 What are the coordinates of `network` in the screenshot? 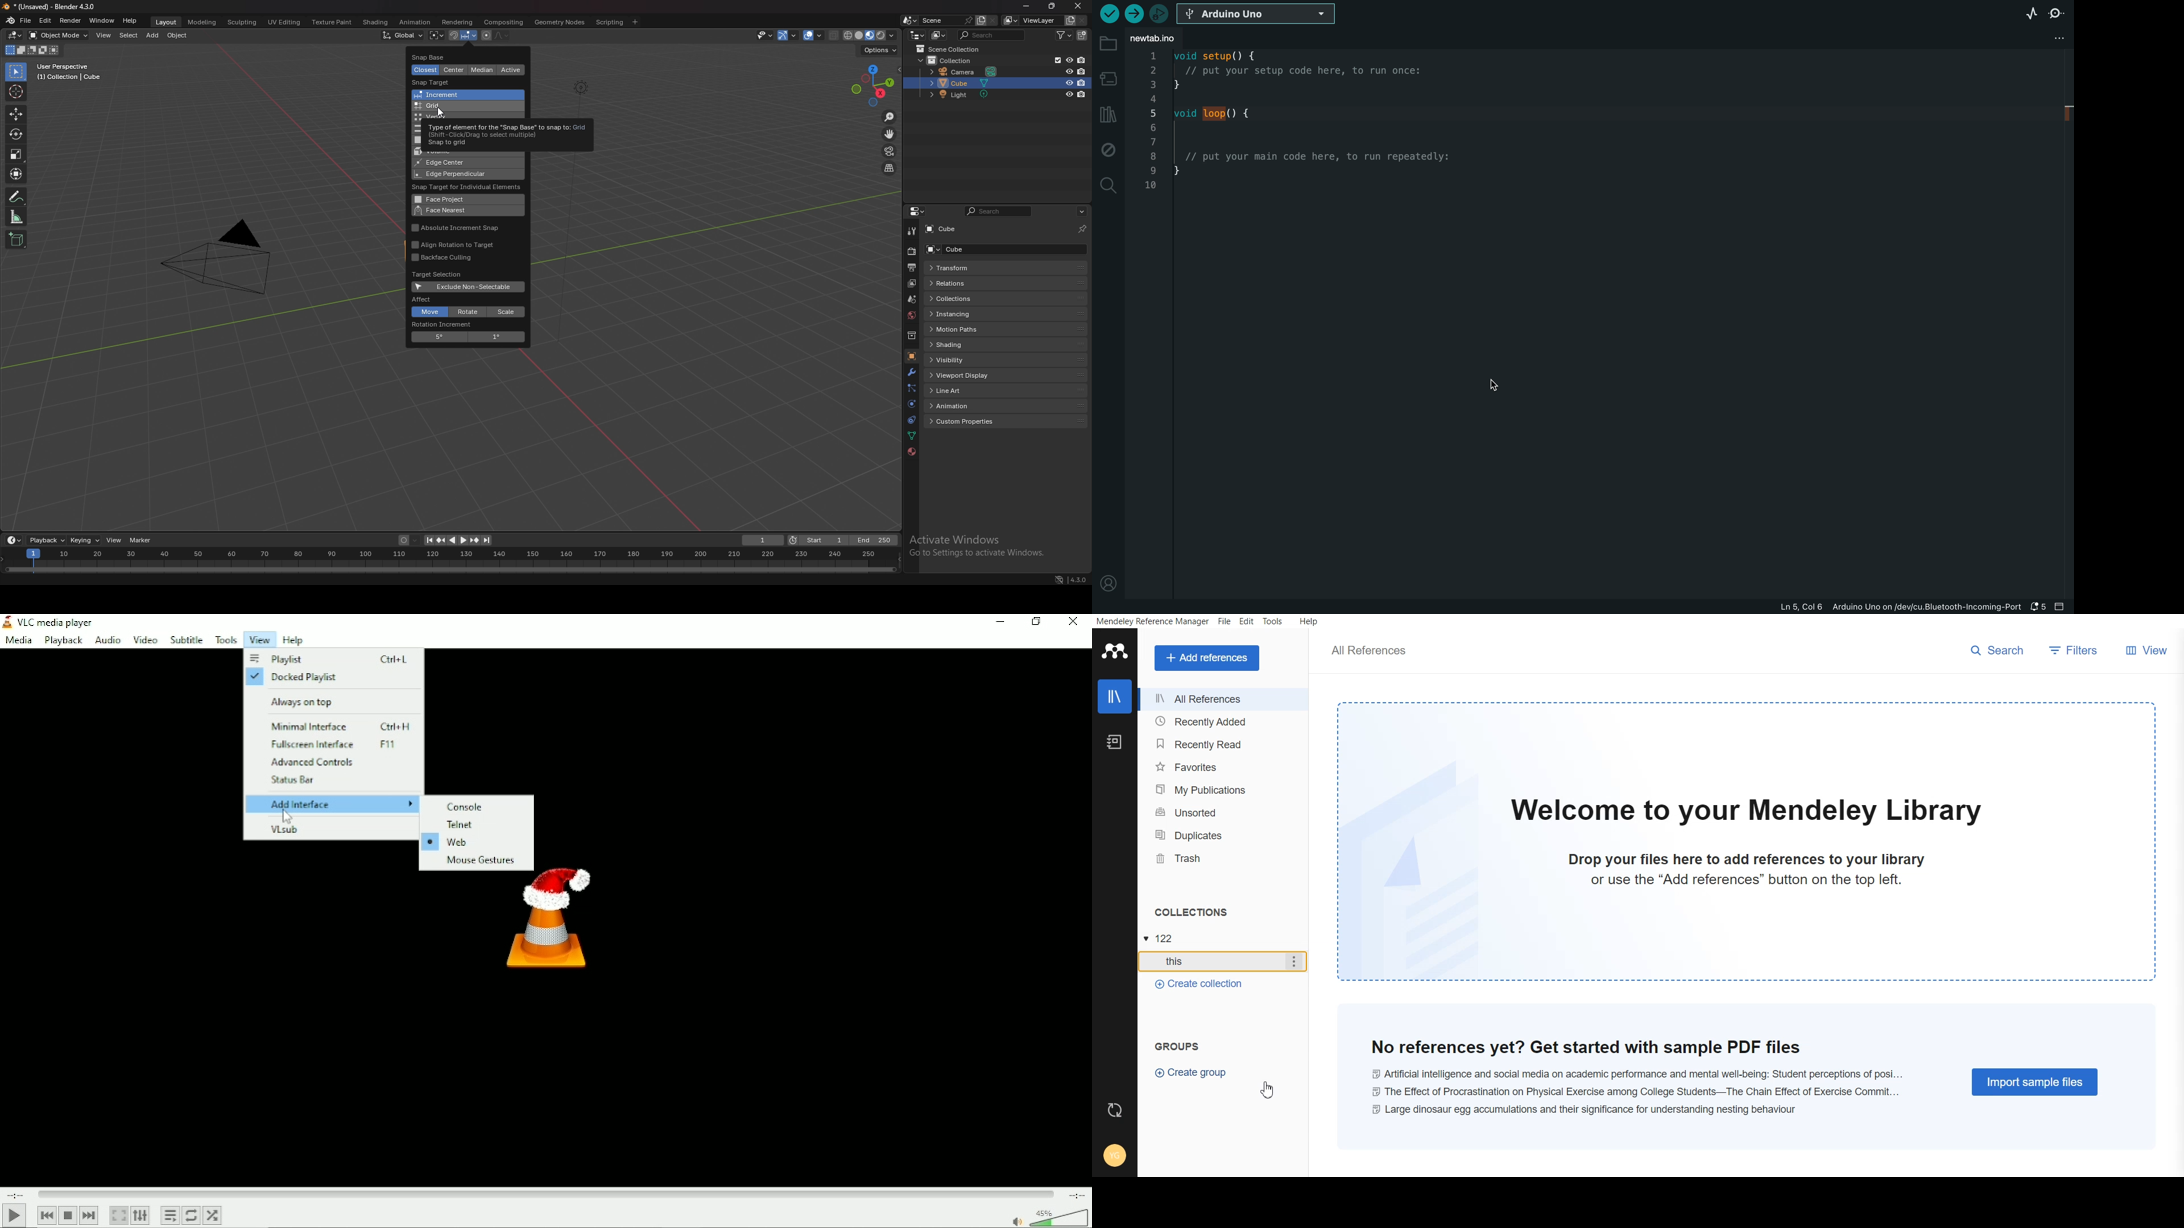 It's located at (1058, 579).